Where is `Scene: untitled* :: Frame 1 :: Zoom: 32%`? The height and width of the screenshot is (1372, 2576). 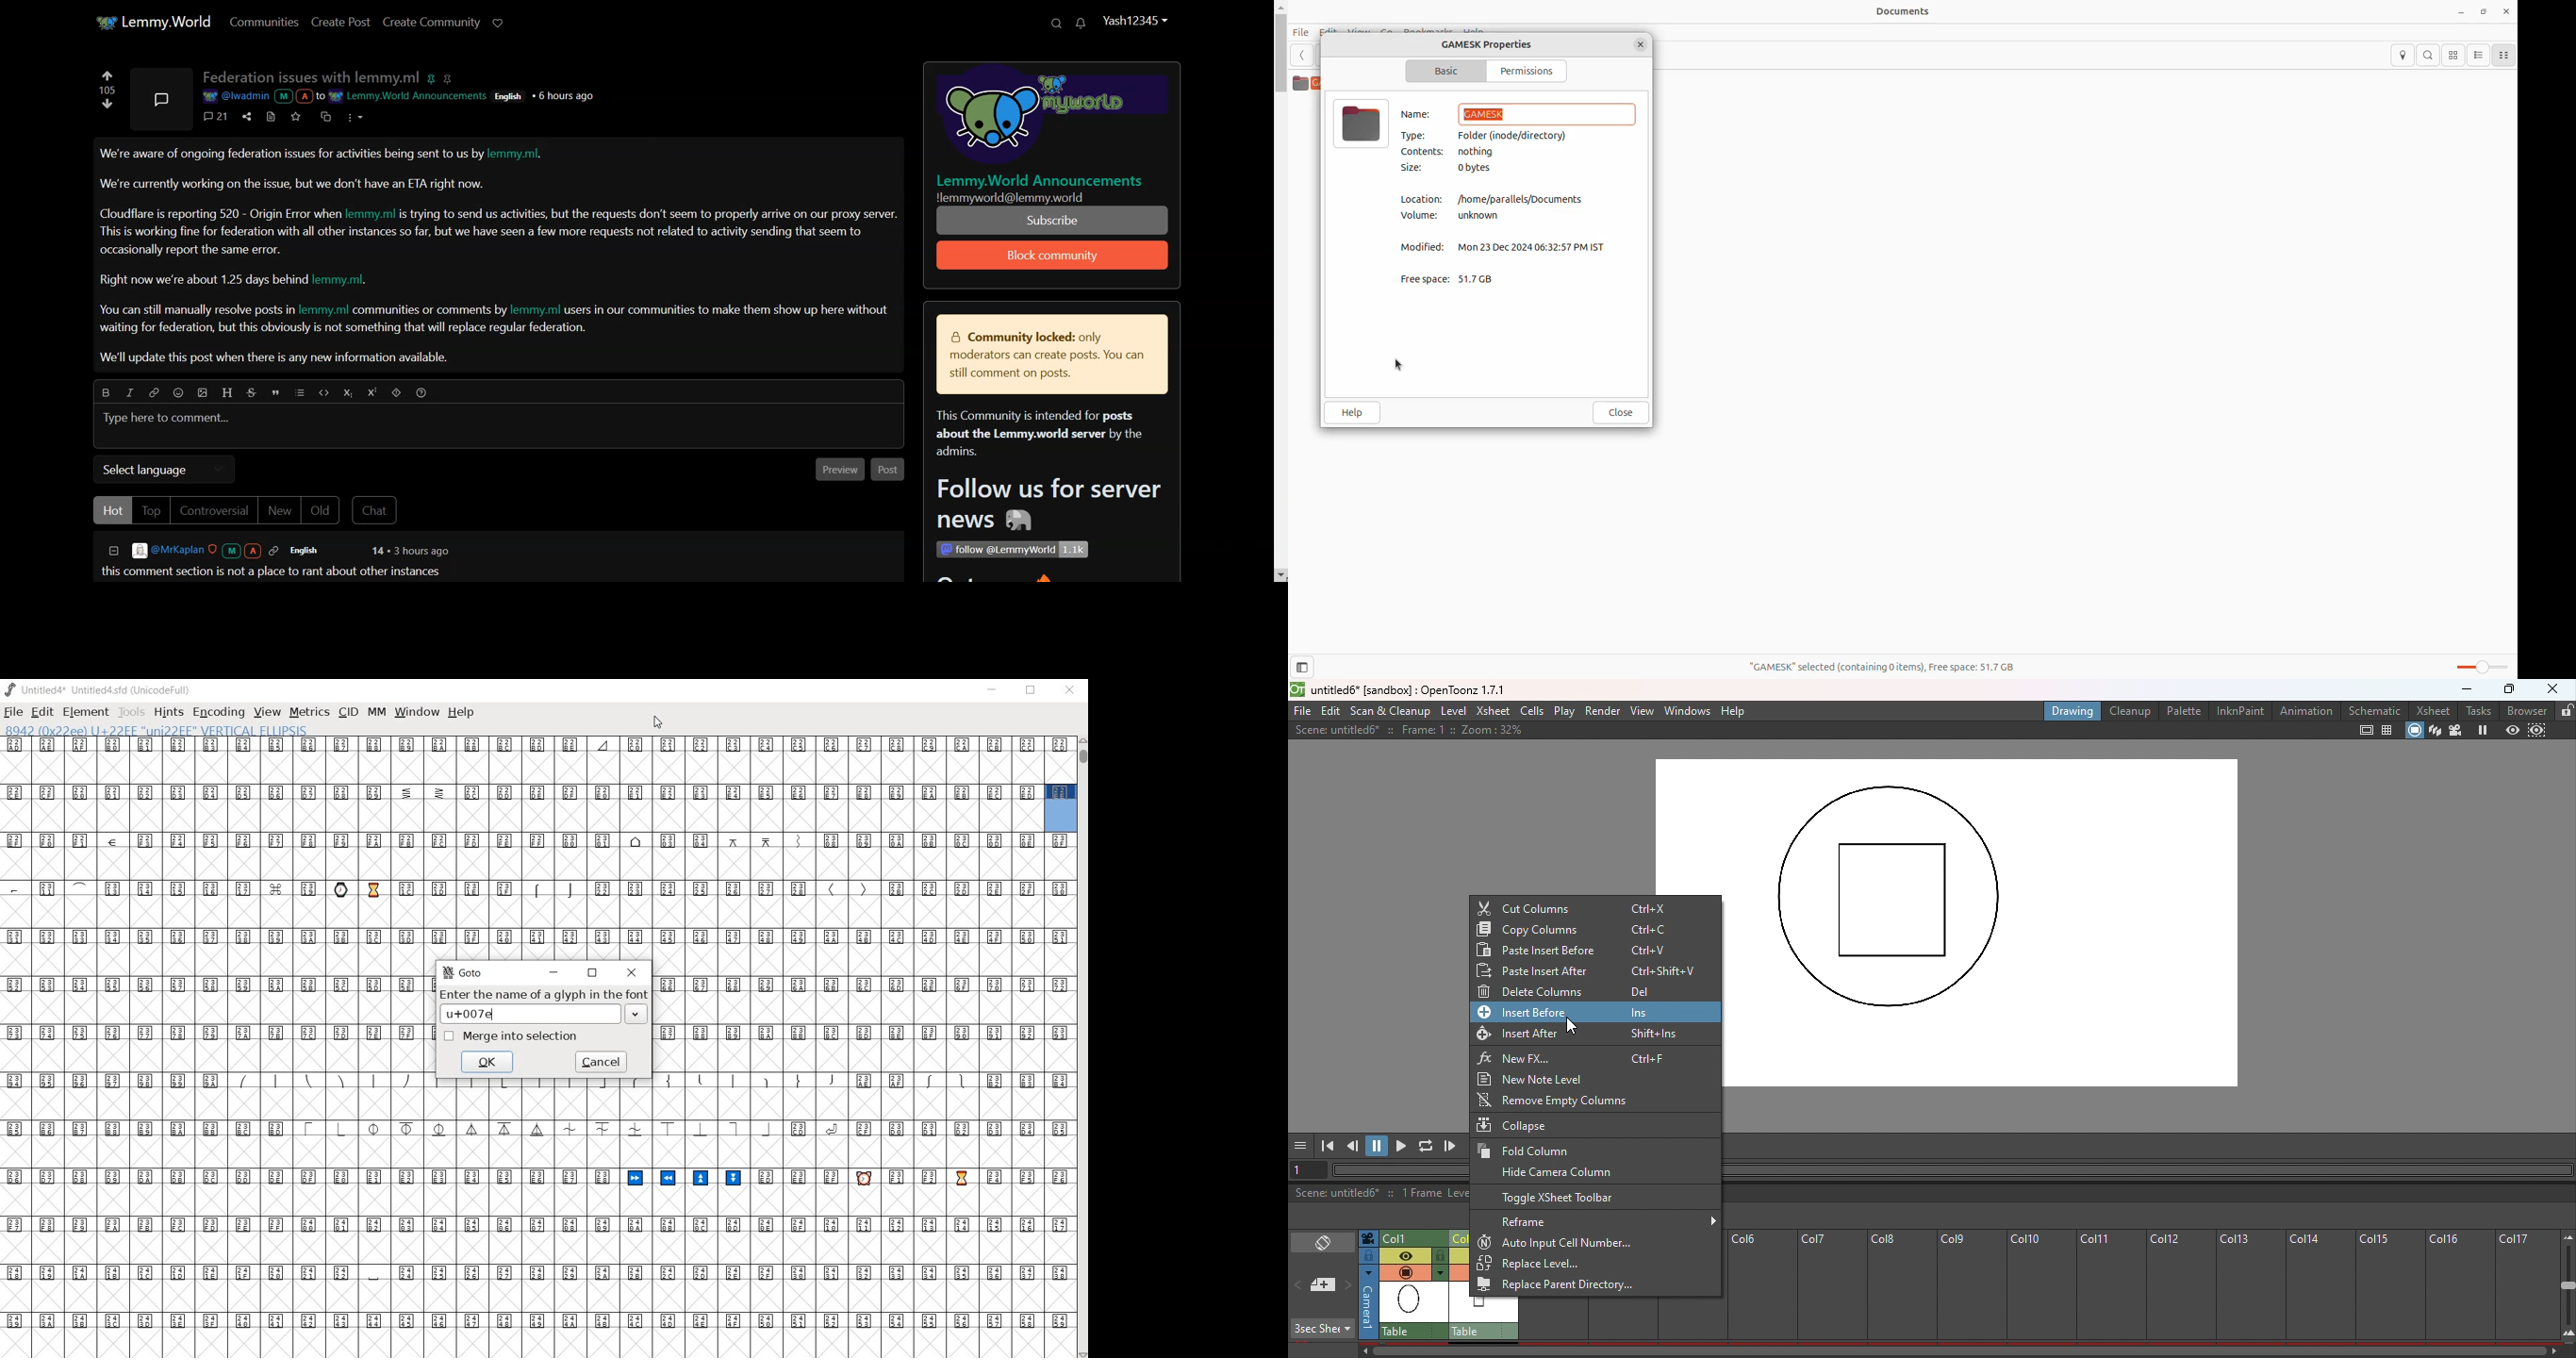
Scene: untitled* :: Frame 1 :: Zoom: 32% is located at coordinates (1442, 732).